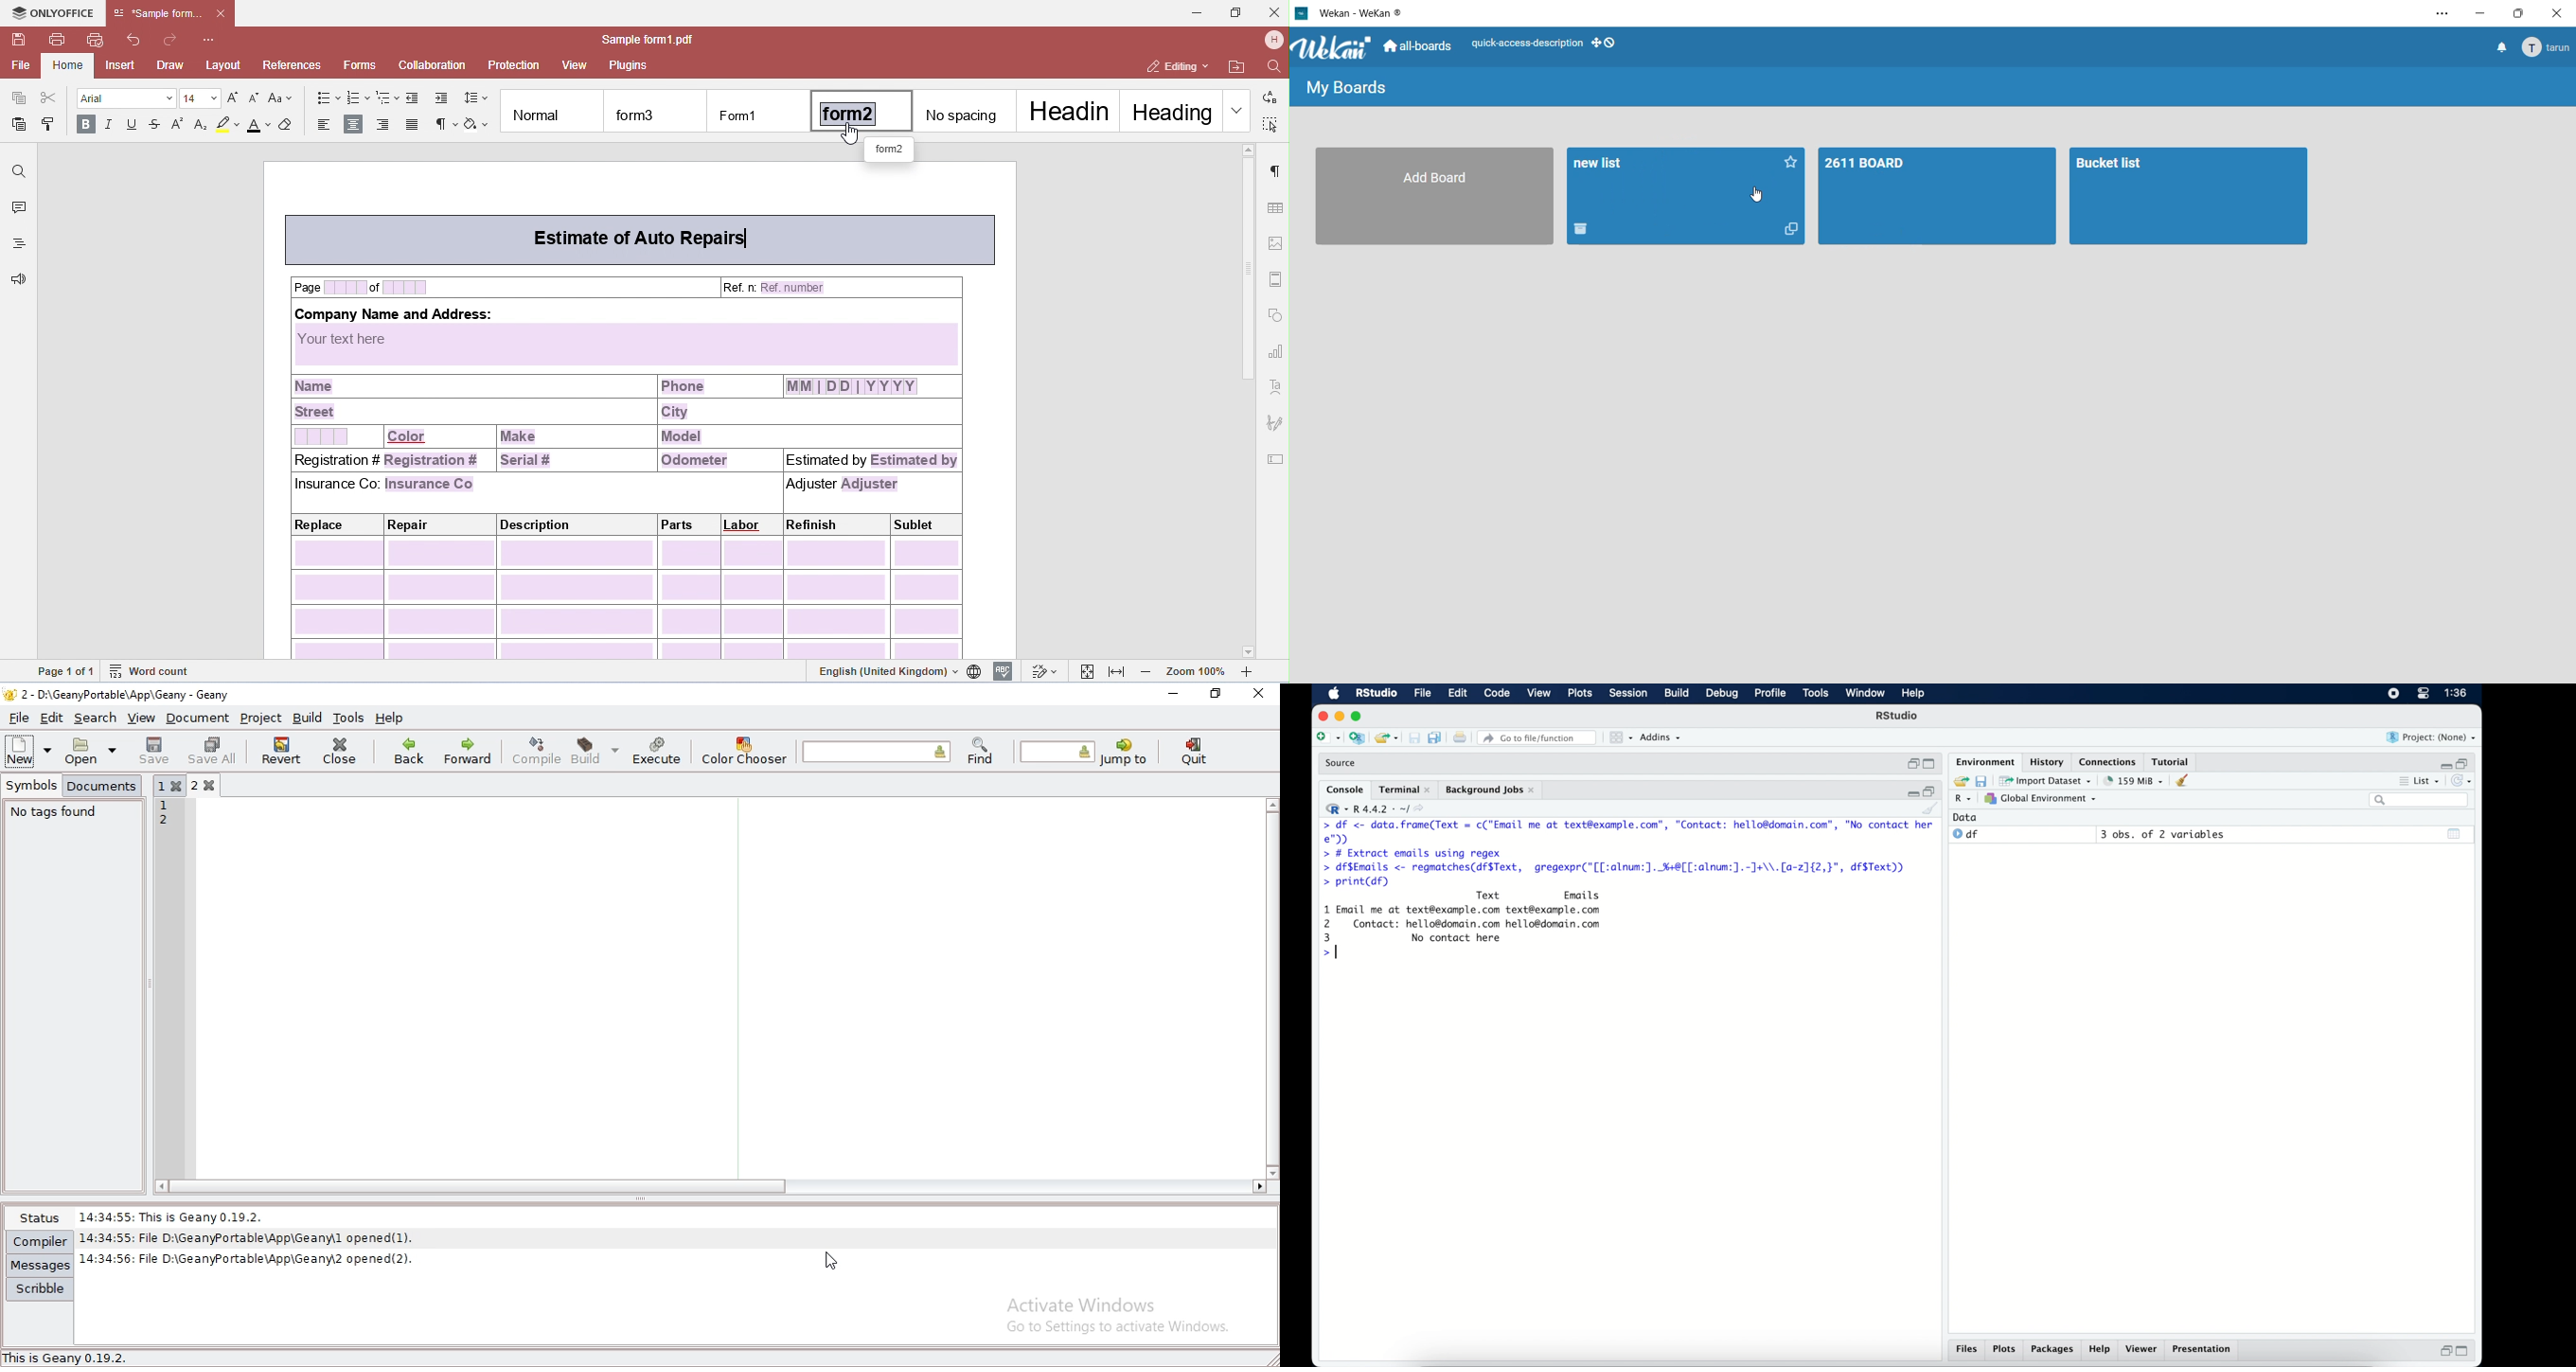 This screenshot has height=1372, width=2576. I want to click on > df <- Se renee = c("Email me at text@example.com”, "Contact: hello@domain.com”, "No contact
here");, so click(1629, 832).